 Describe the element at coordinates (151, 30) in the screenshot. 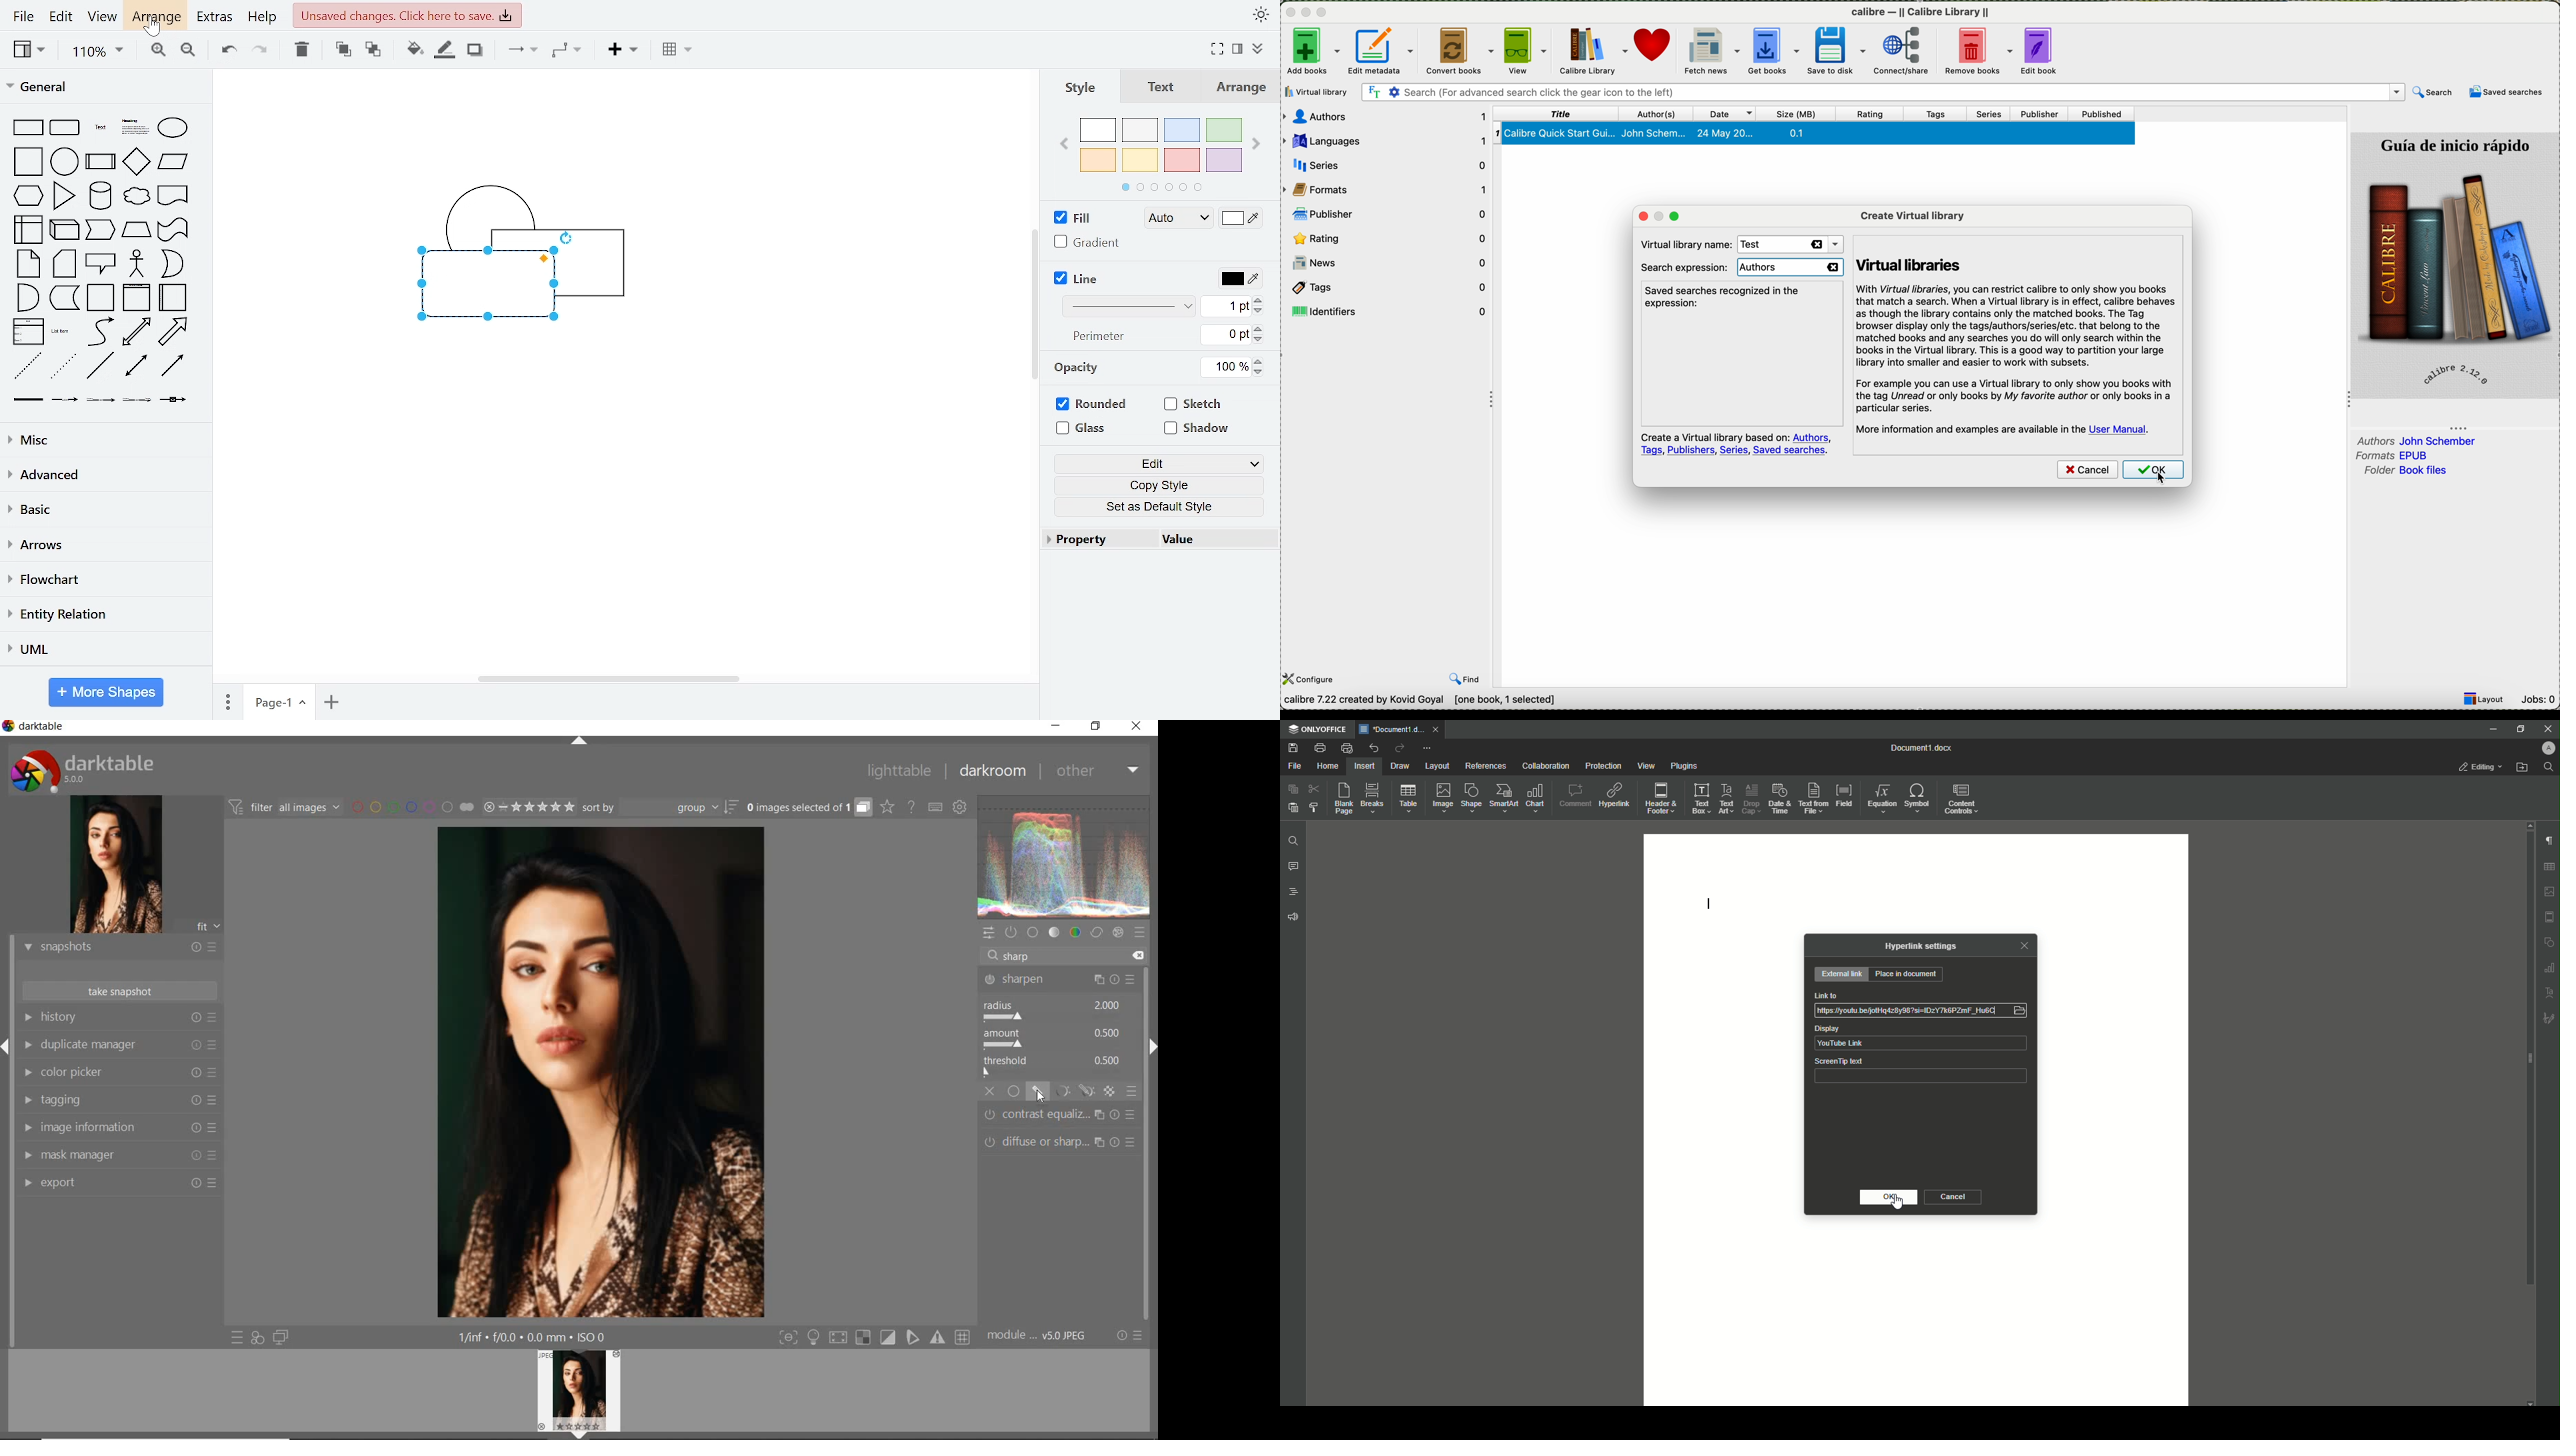

I see `cursor` at that location.